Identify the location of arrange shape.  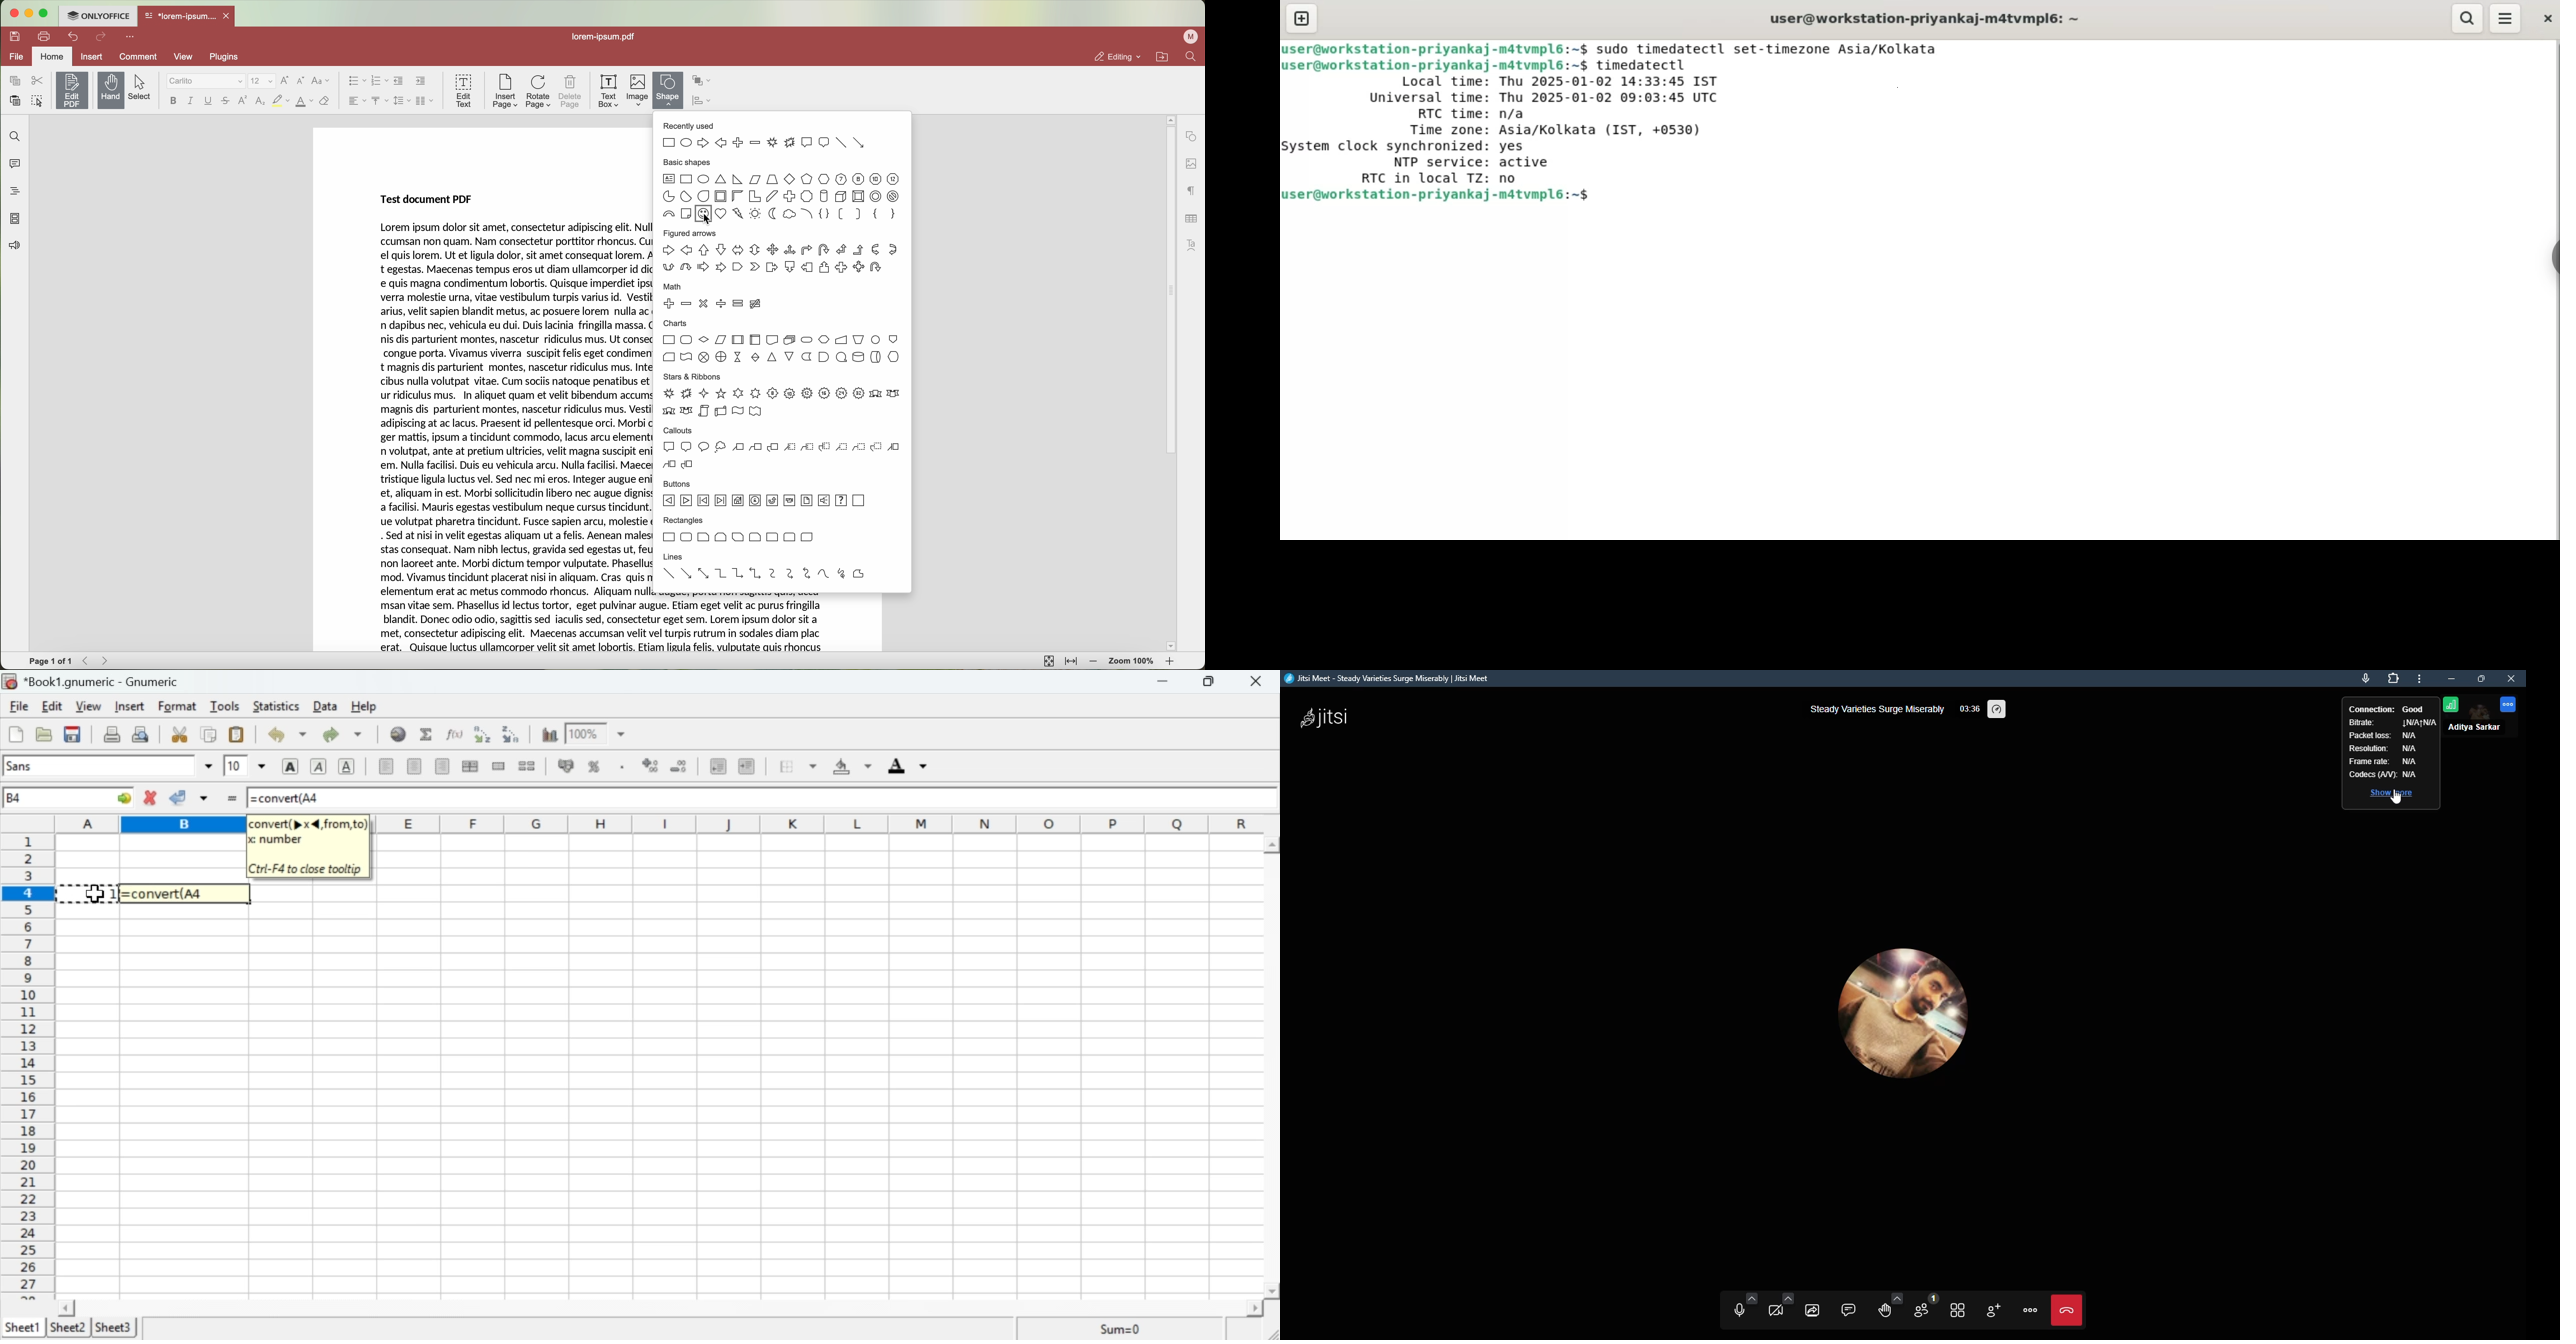
(702, 81).